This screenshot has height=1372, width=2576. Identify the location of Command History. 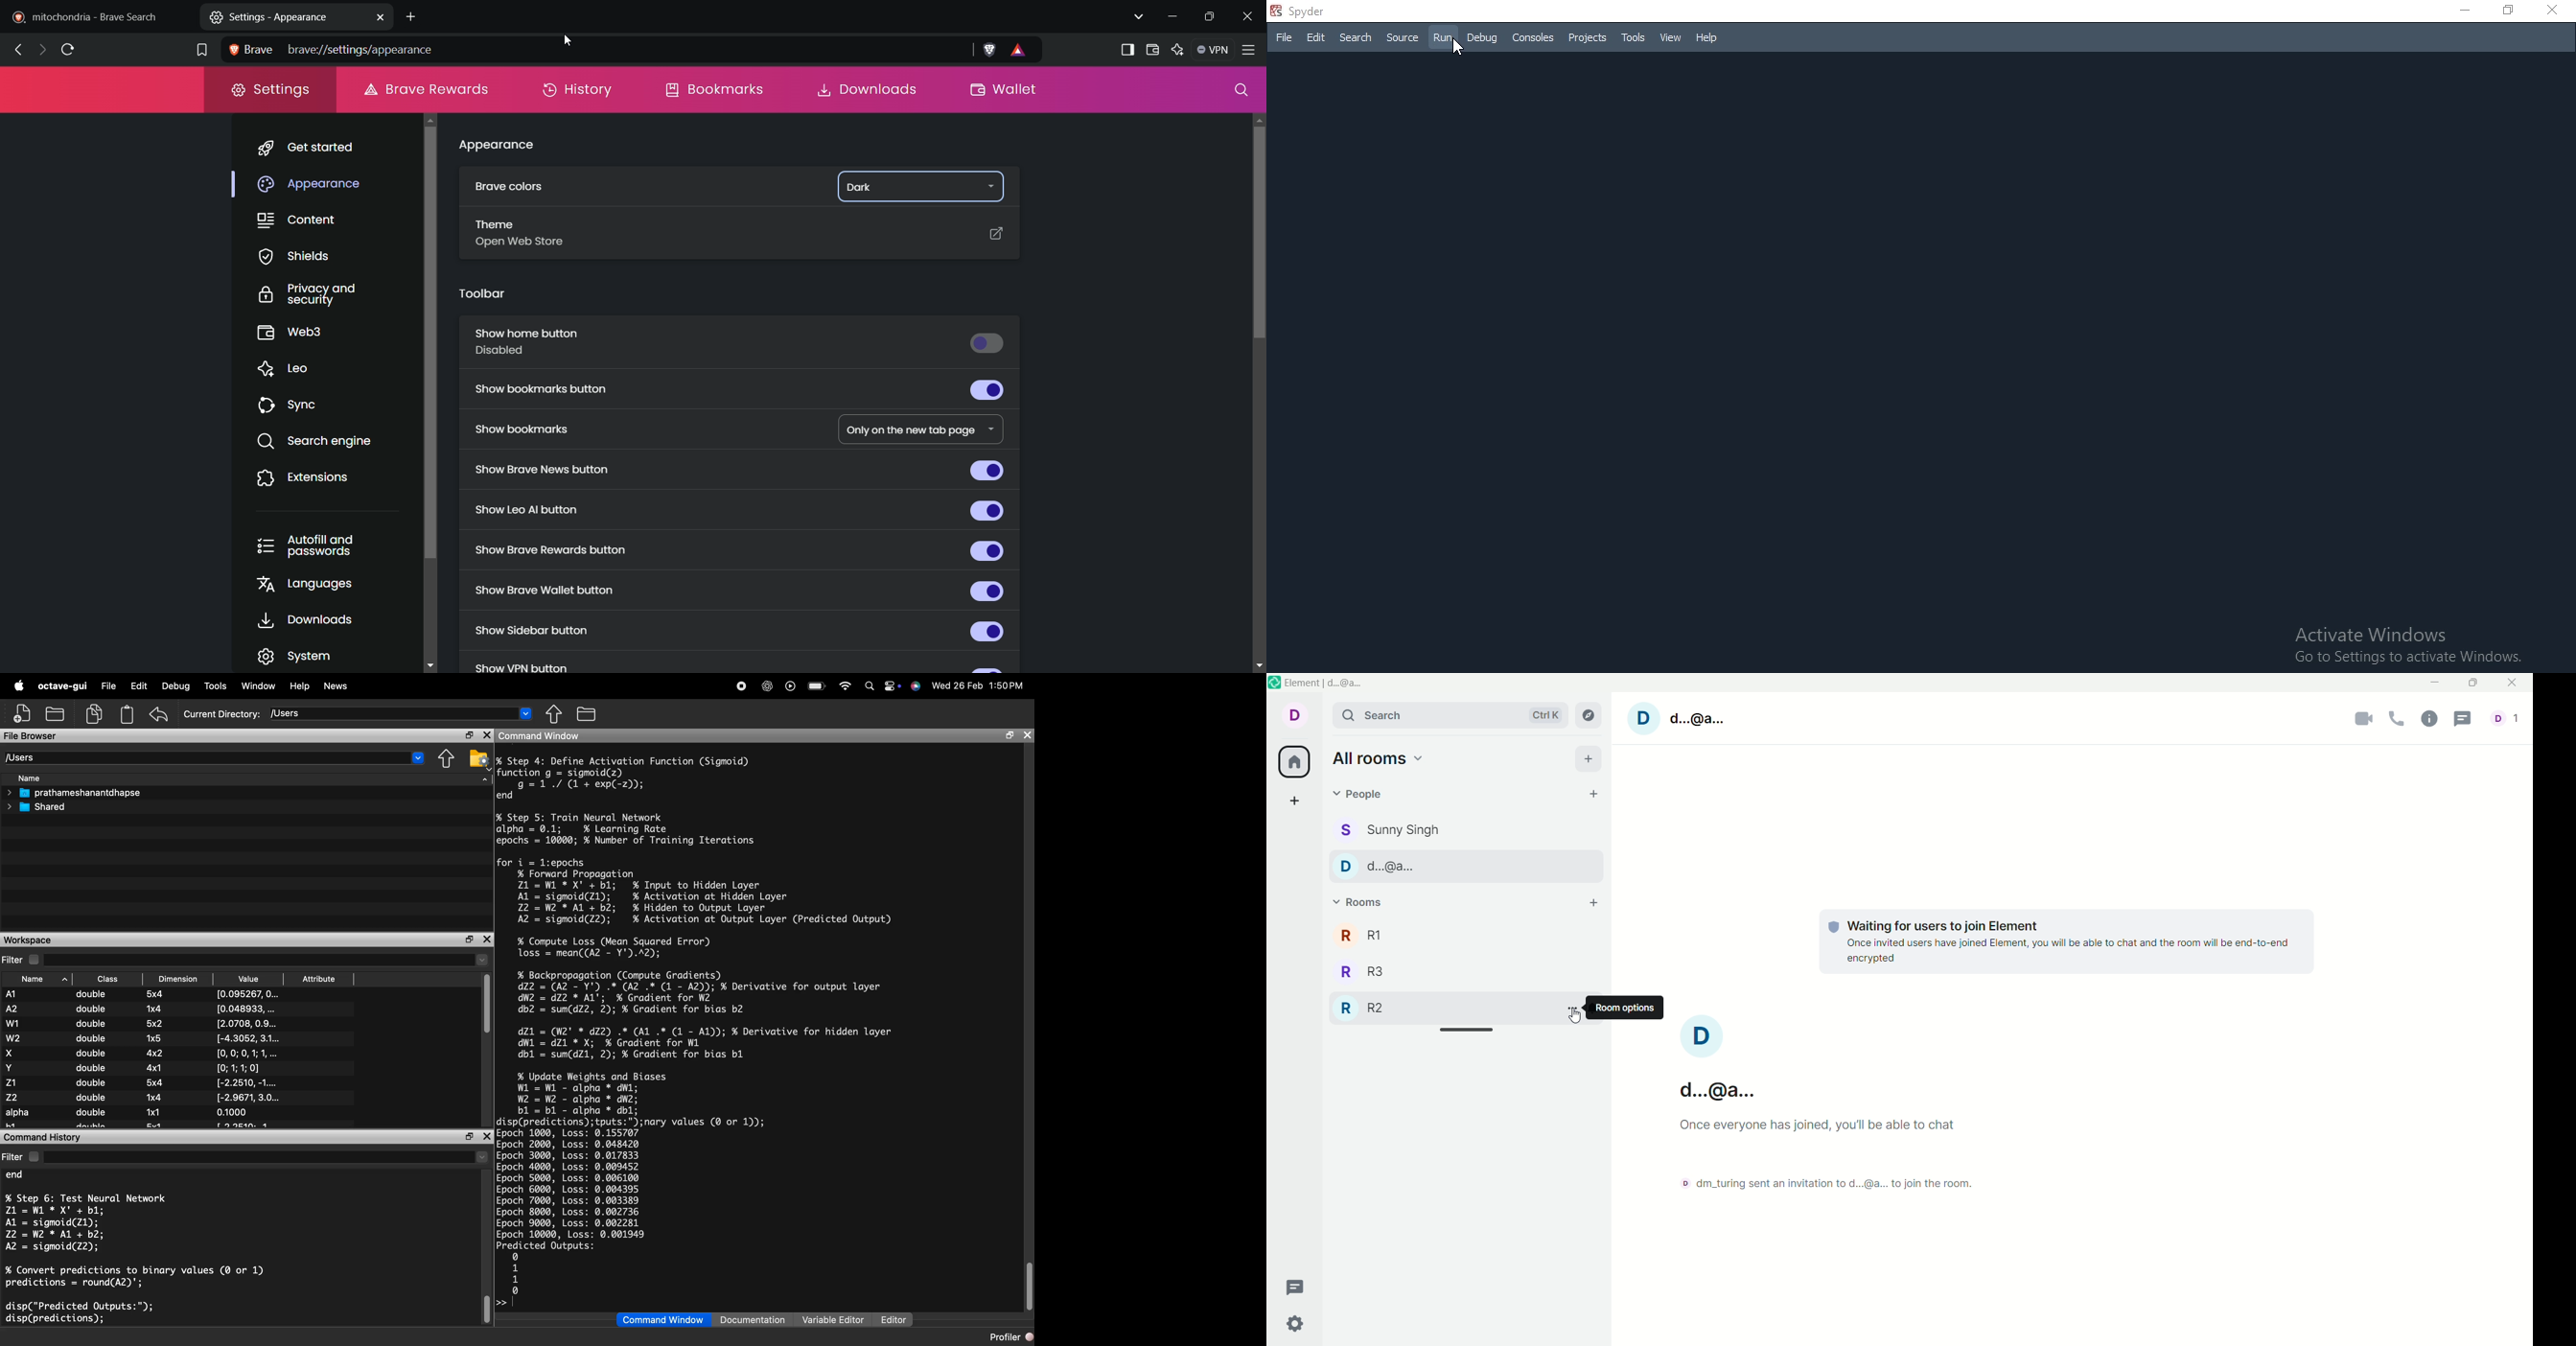
(43, 1137).